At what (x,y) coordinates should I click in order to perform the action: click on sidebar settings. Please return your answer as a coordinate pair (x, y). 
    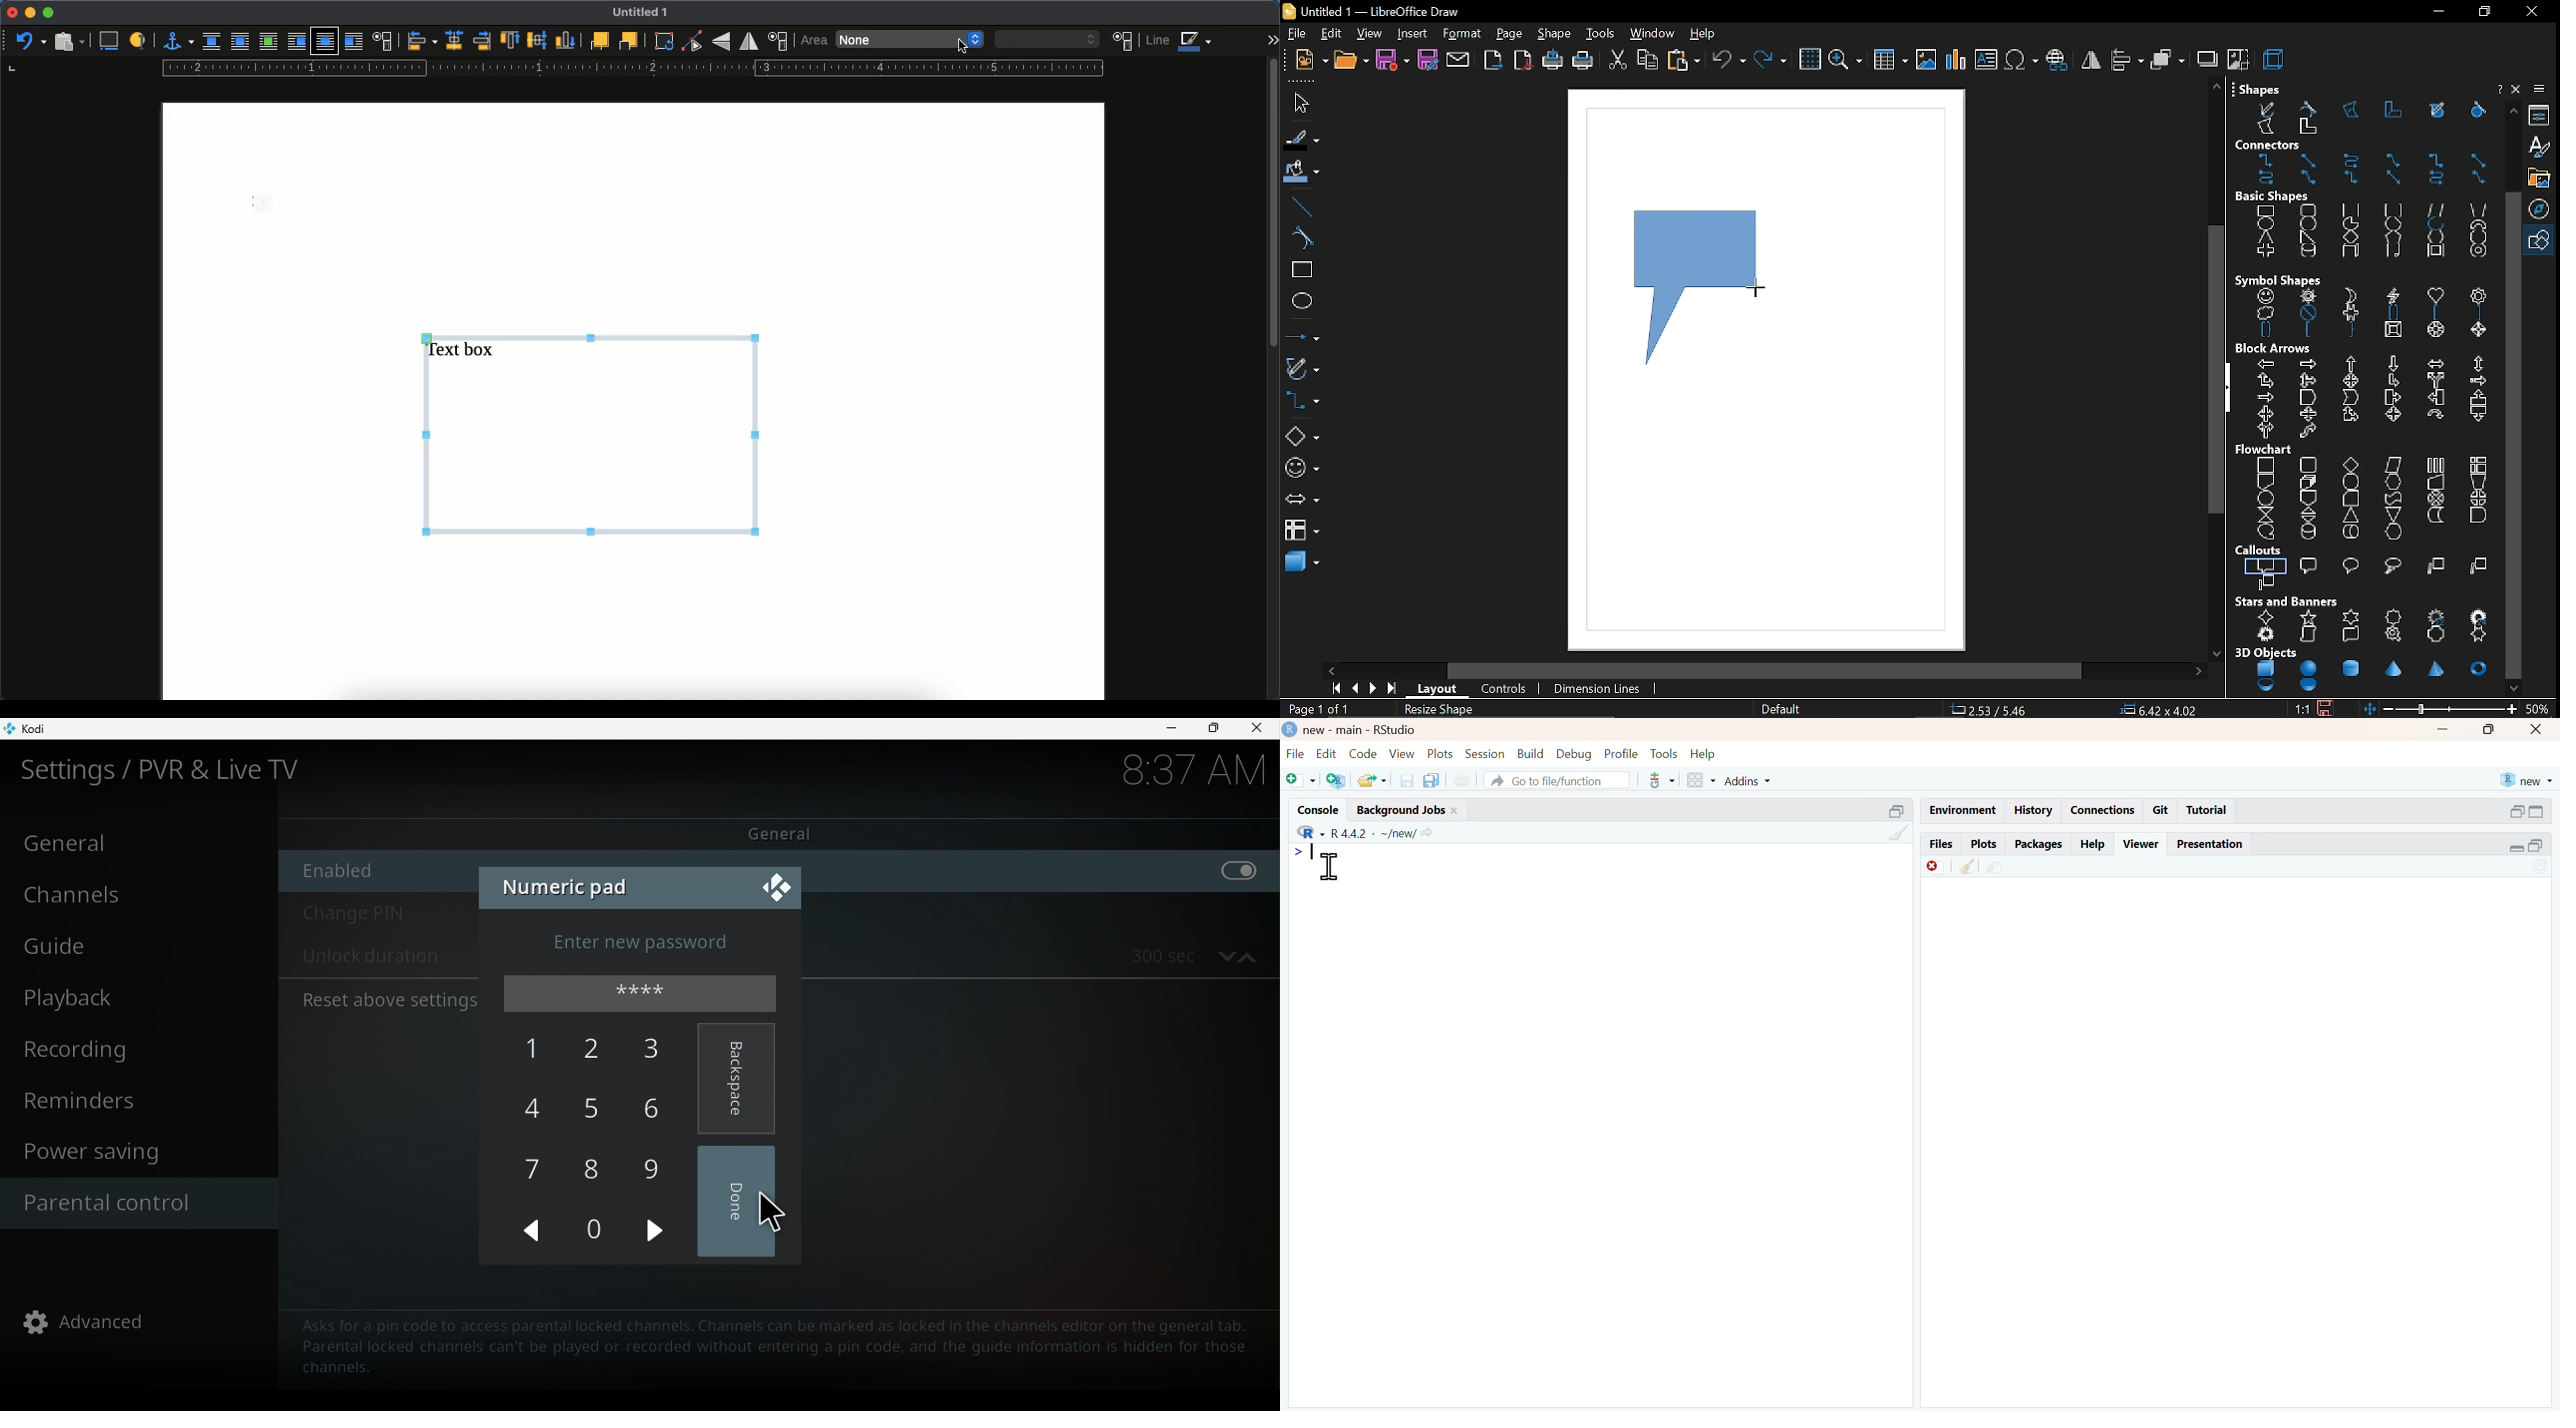
    Looking at the image, I should click on (2540, 91).